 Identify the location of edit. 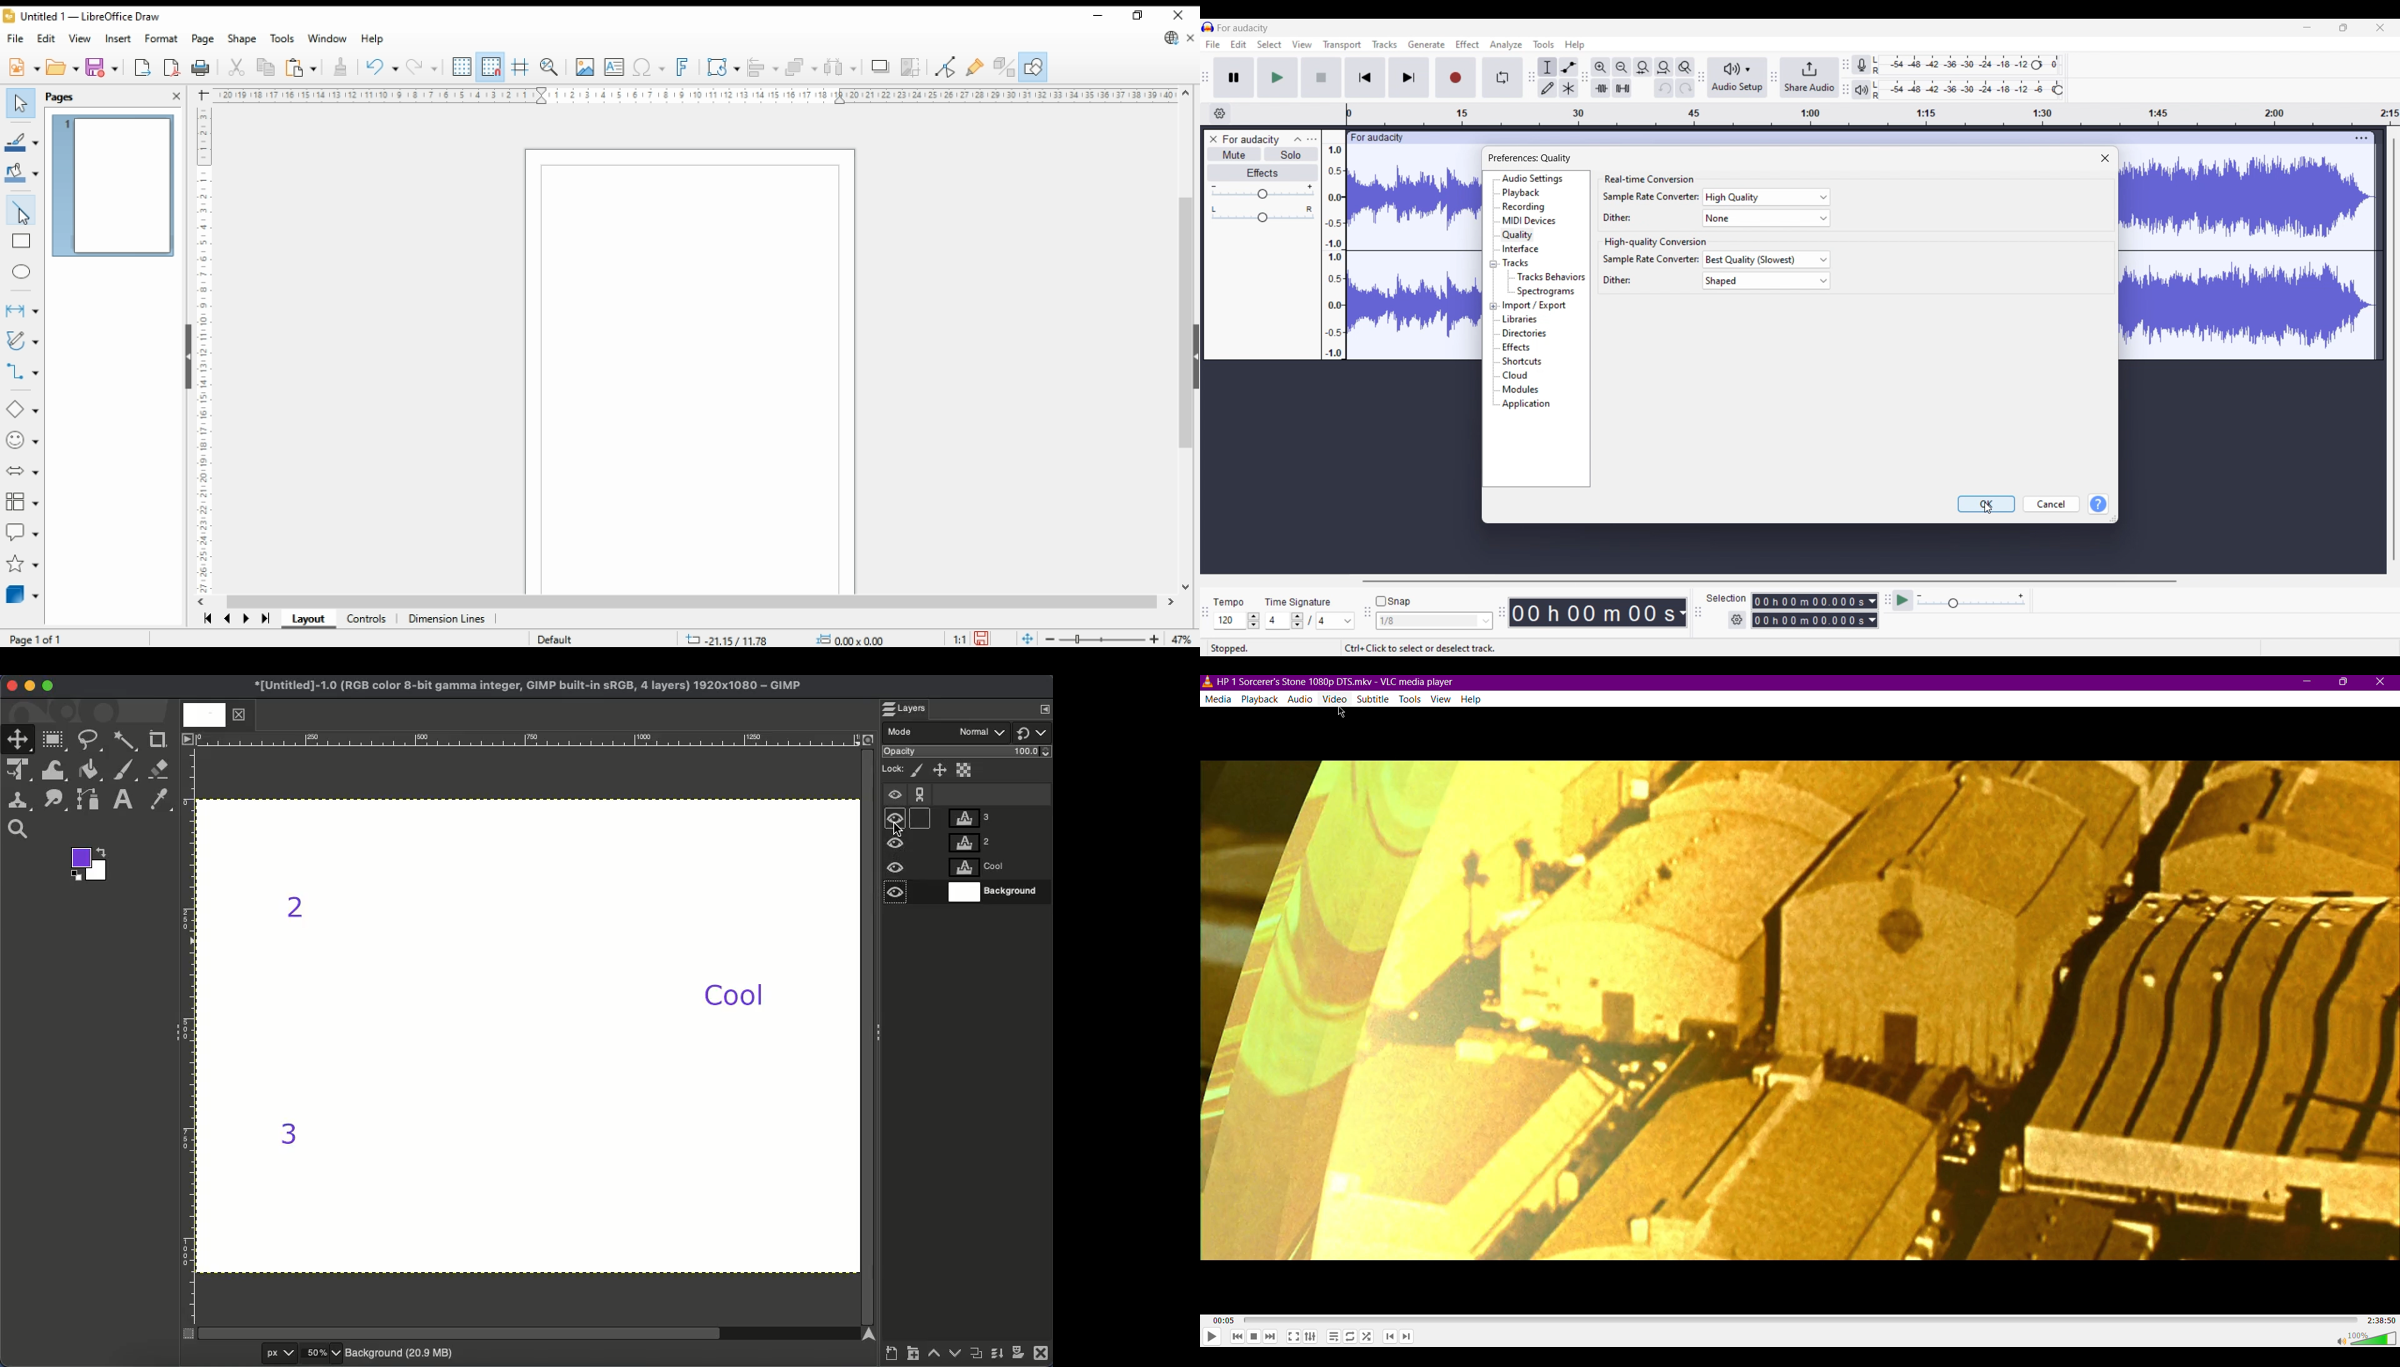
(47, 38).